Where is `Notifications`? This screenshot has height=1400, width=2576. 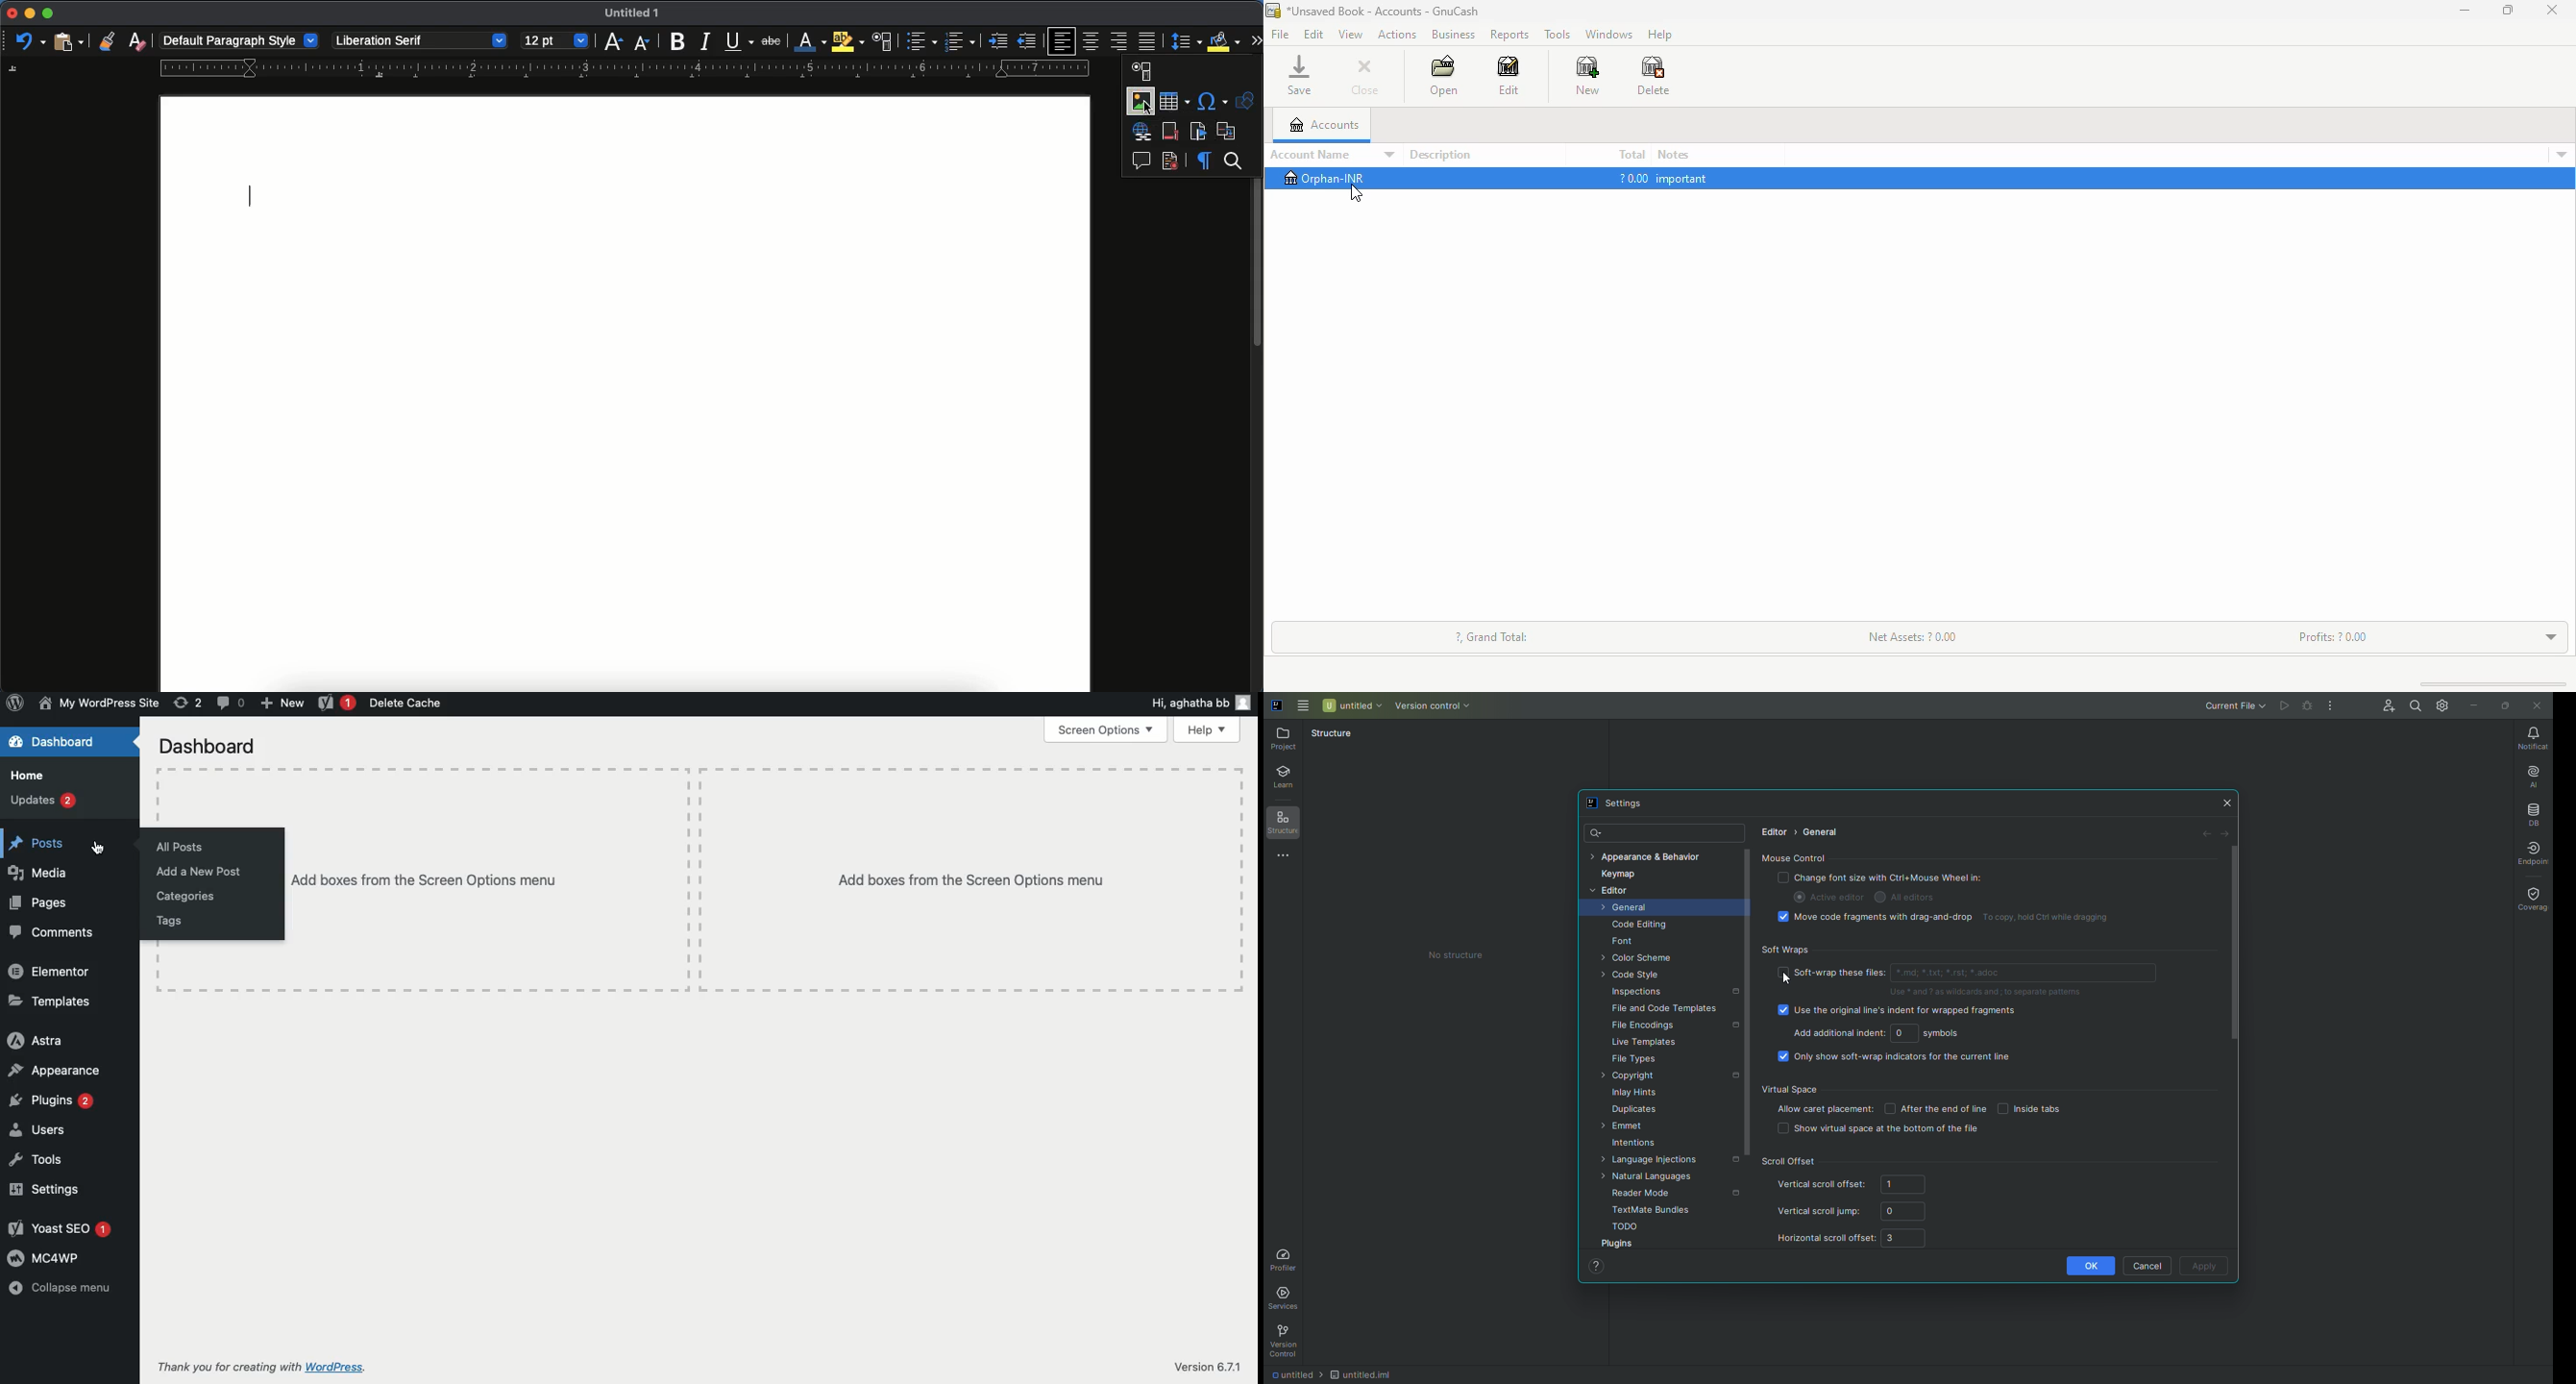 Notifications is located at coordinates (2531, 736).